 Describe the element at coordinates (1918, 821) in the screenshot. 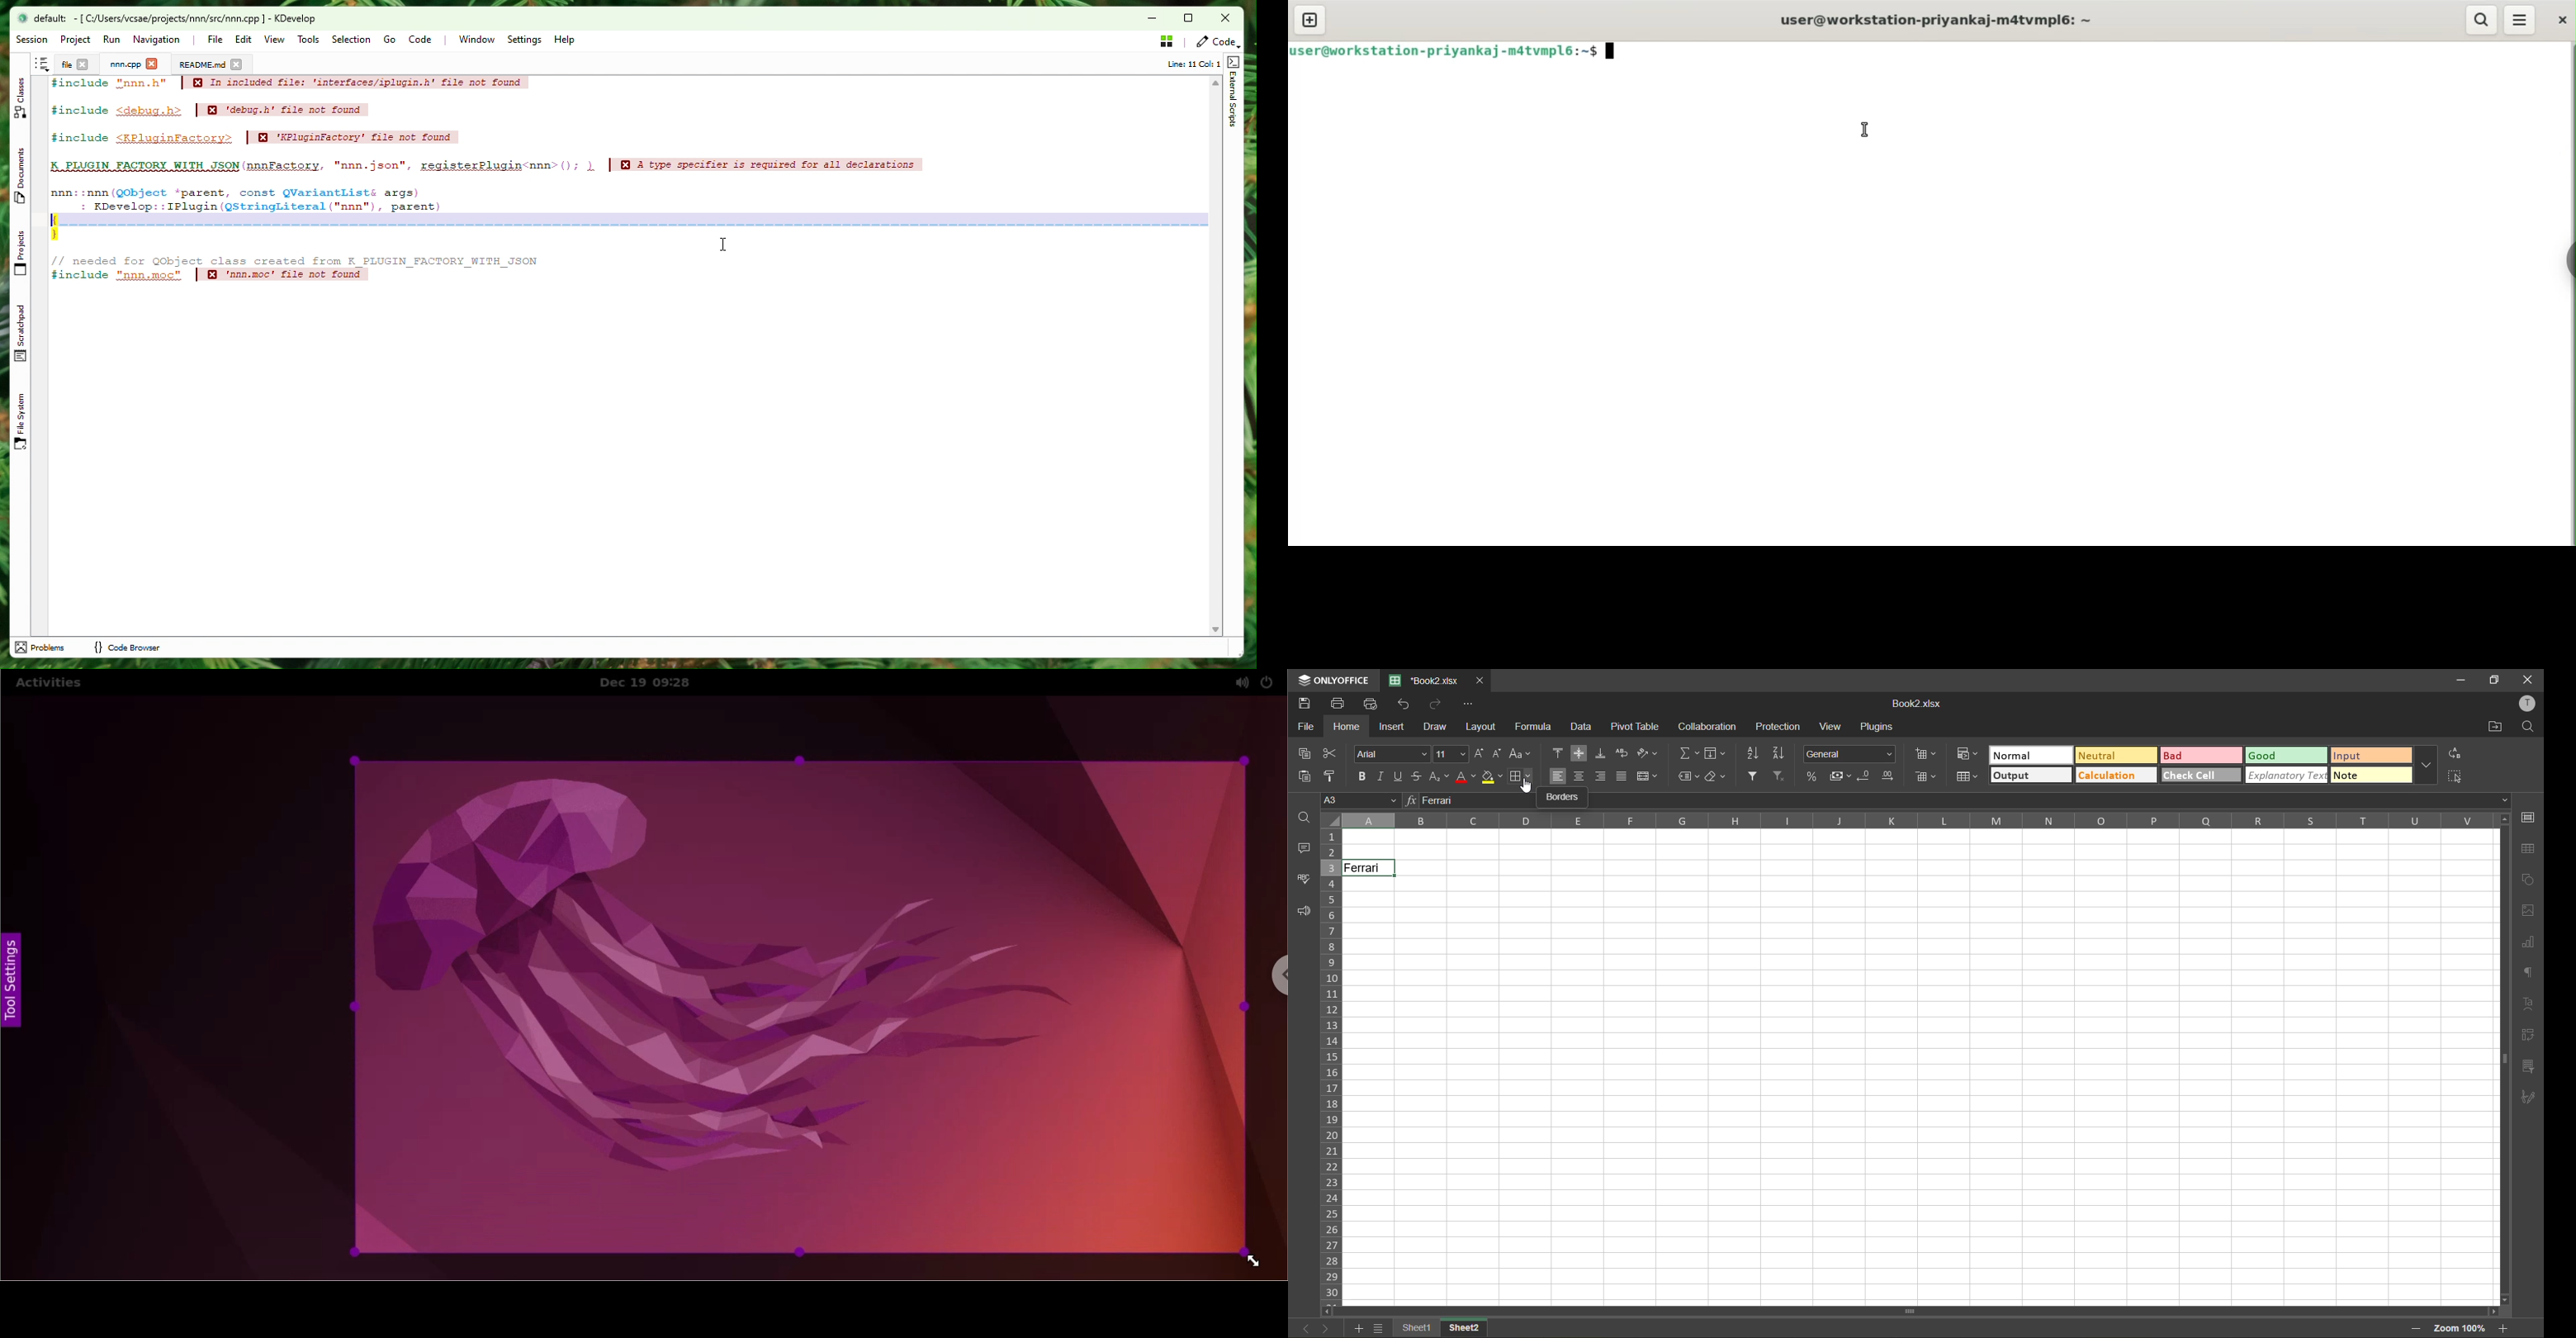

I see `column names` at that location.